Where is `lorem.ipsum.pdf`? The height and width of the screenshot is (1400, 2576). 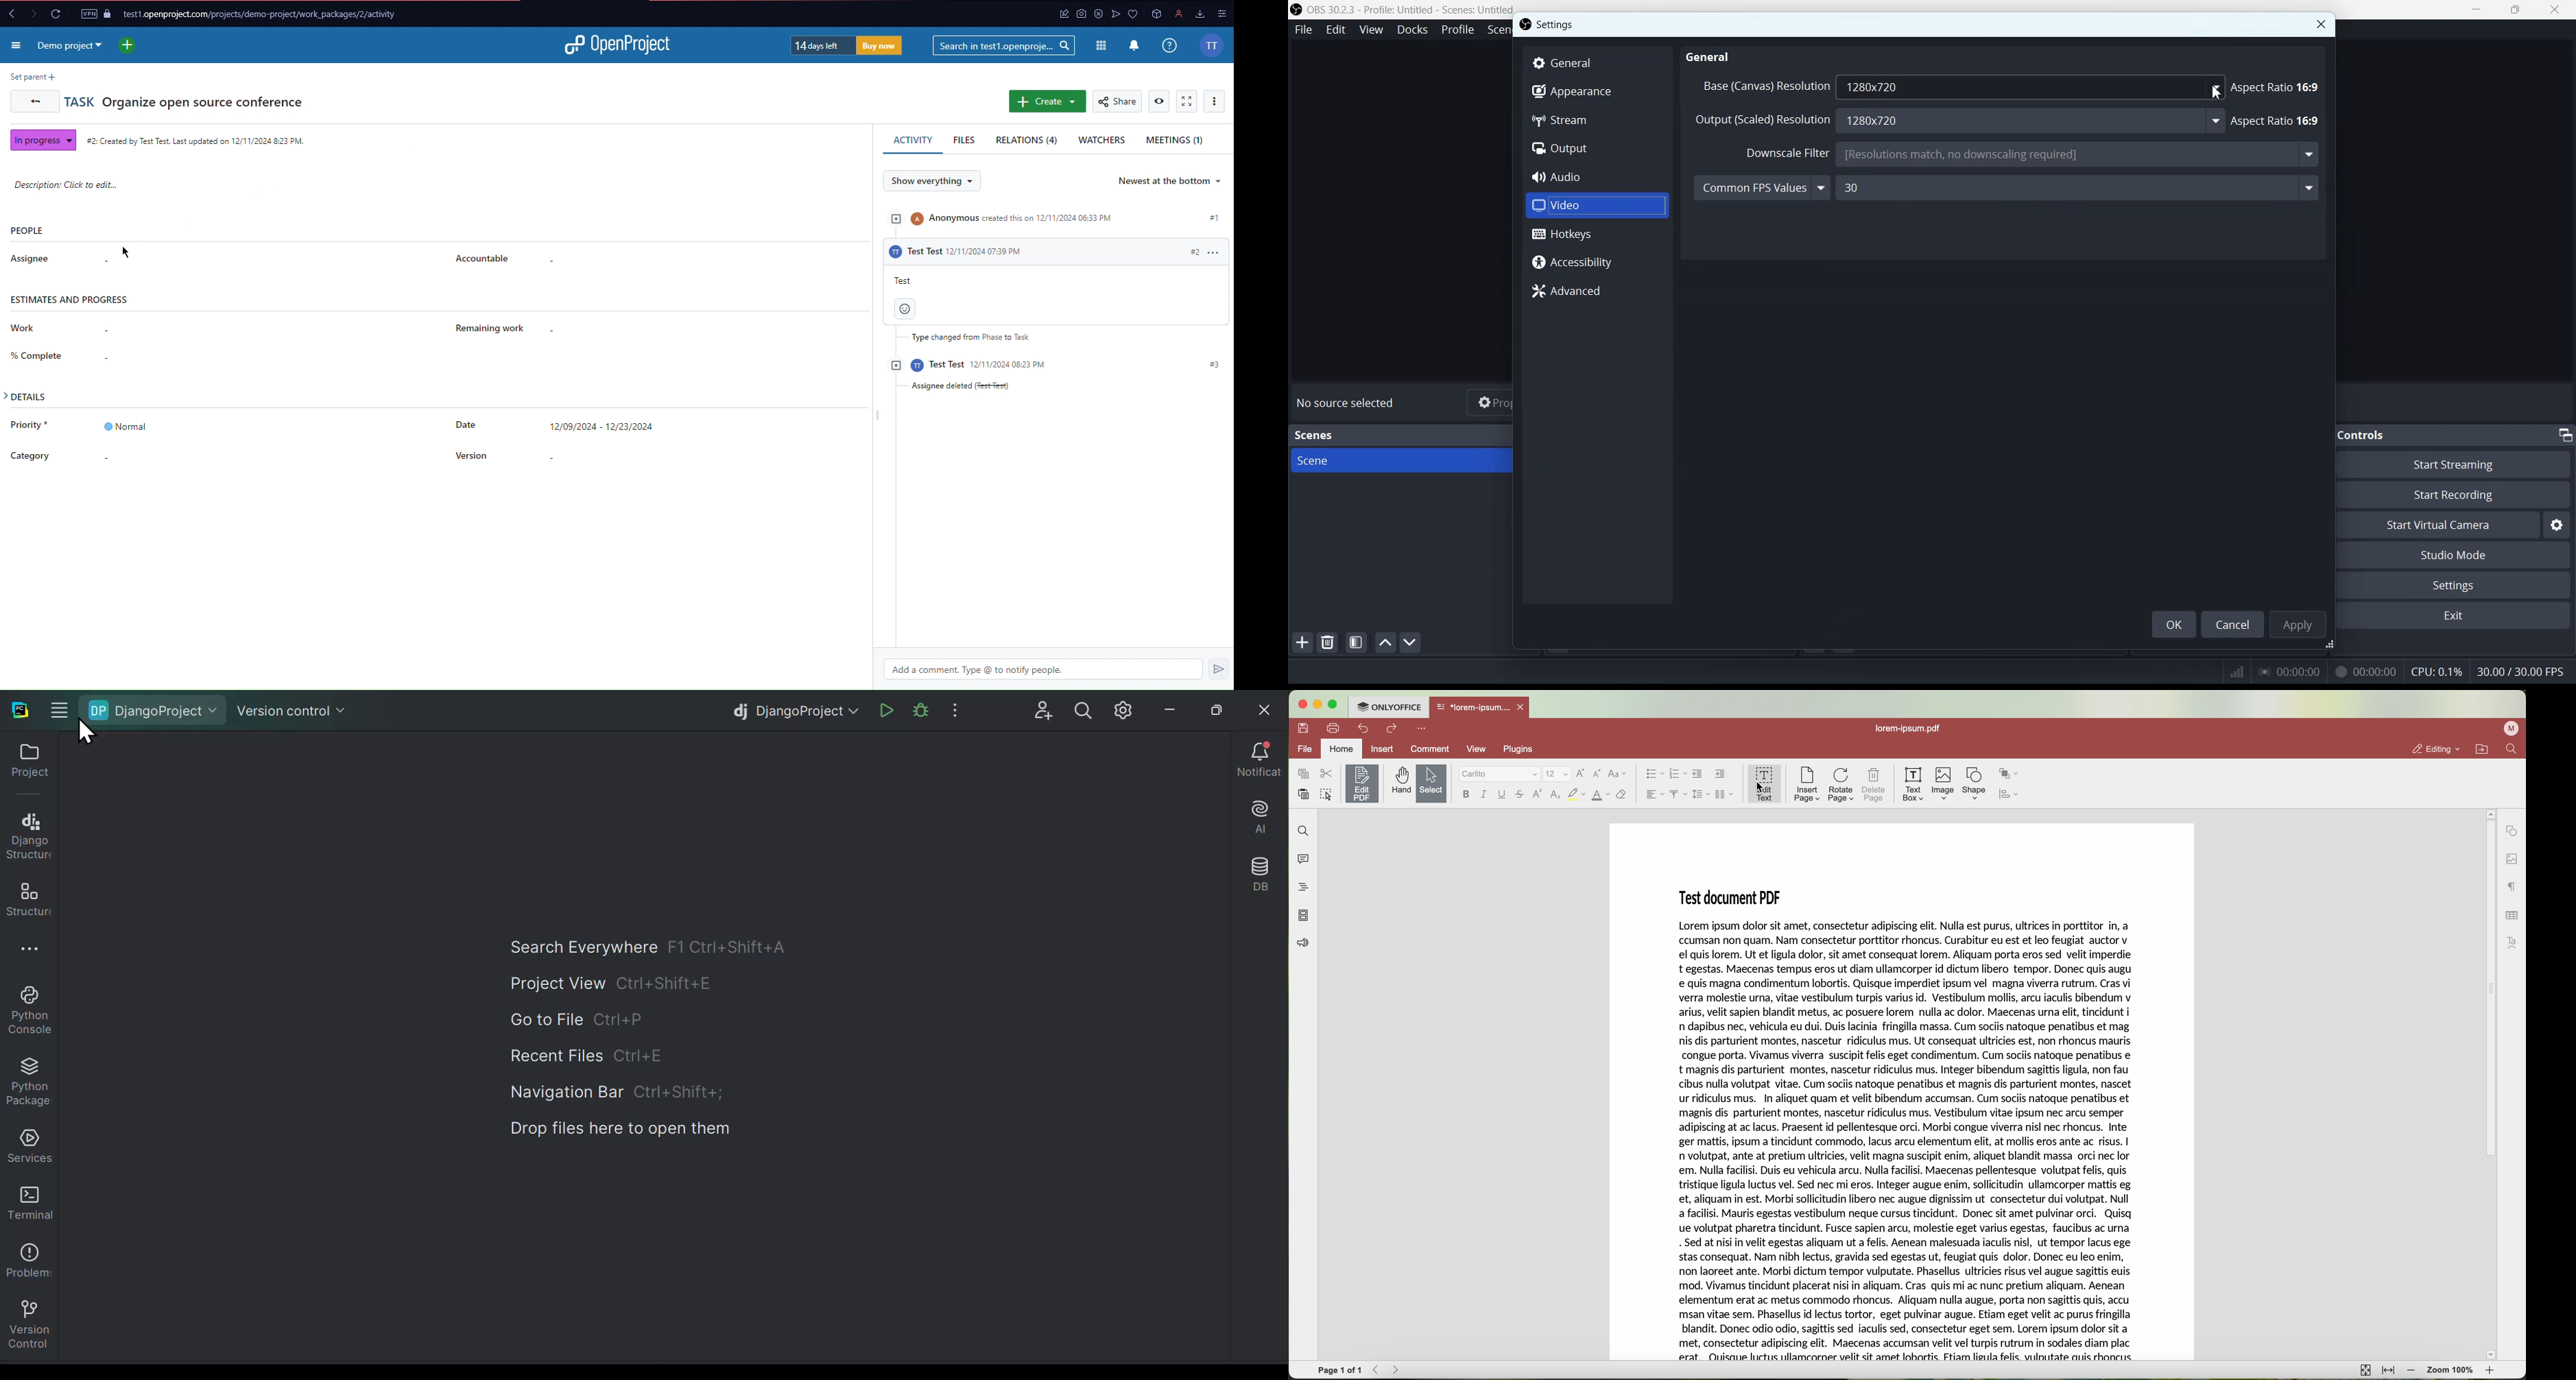
lorem.ipsum.pdf is located at coordinates (1912, 729).